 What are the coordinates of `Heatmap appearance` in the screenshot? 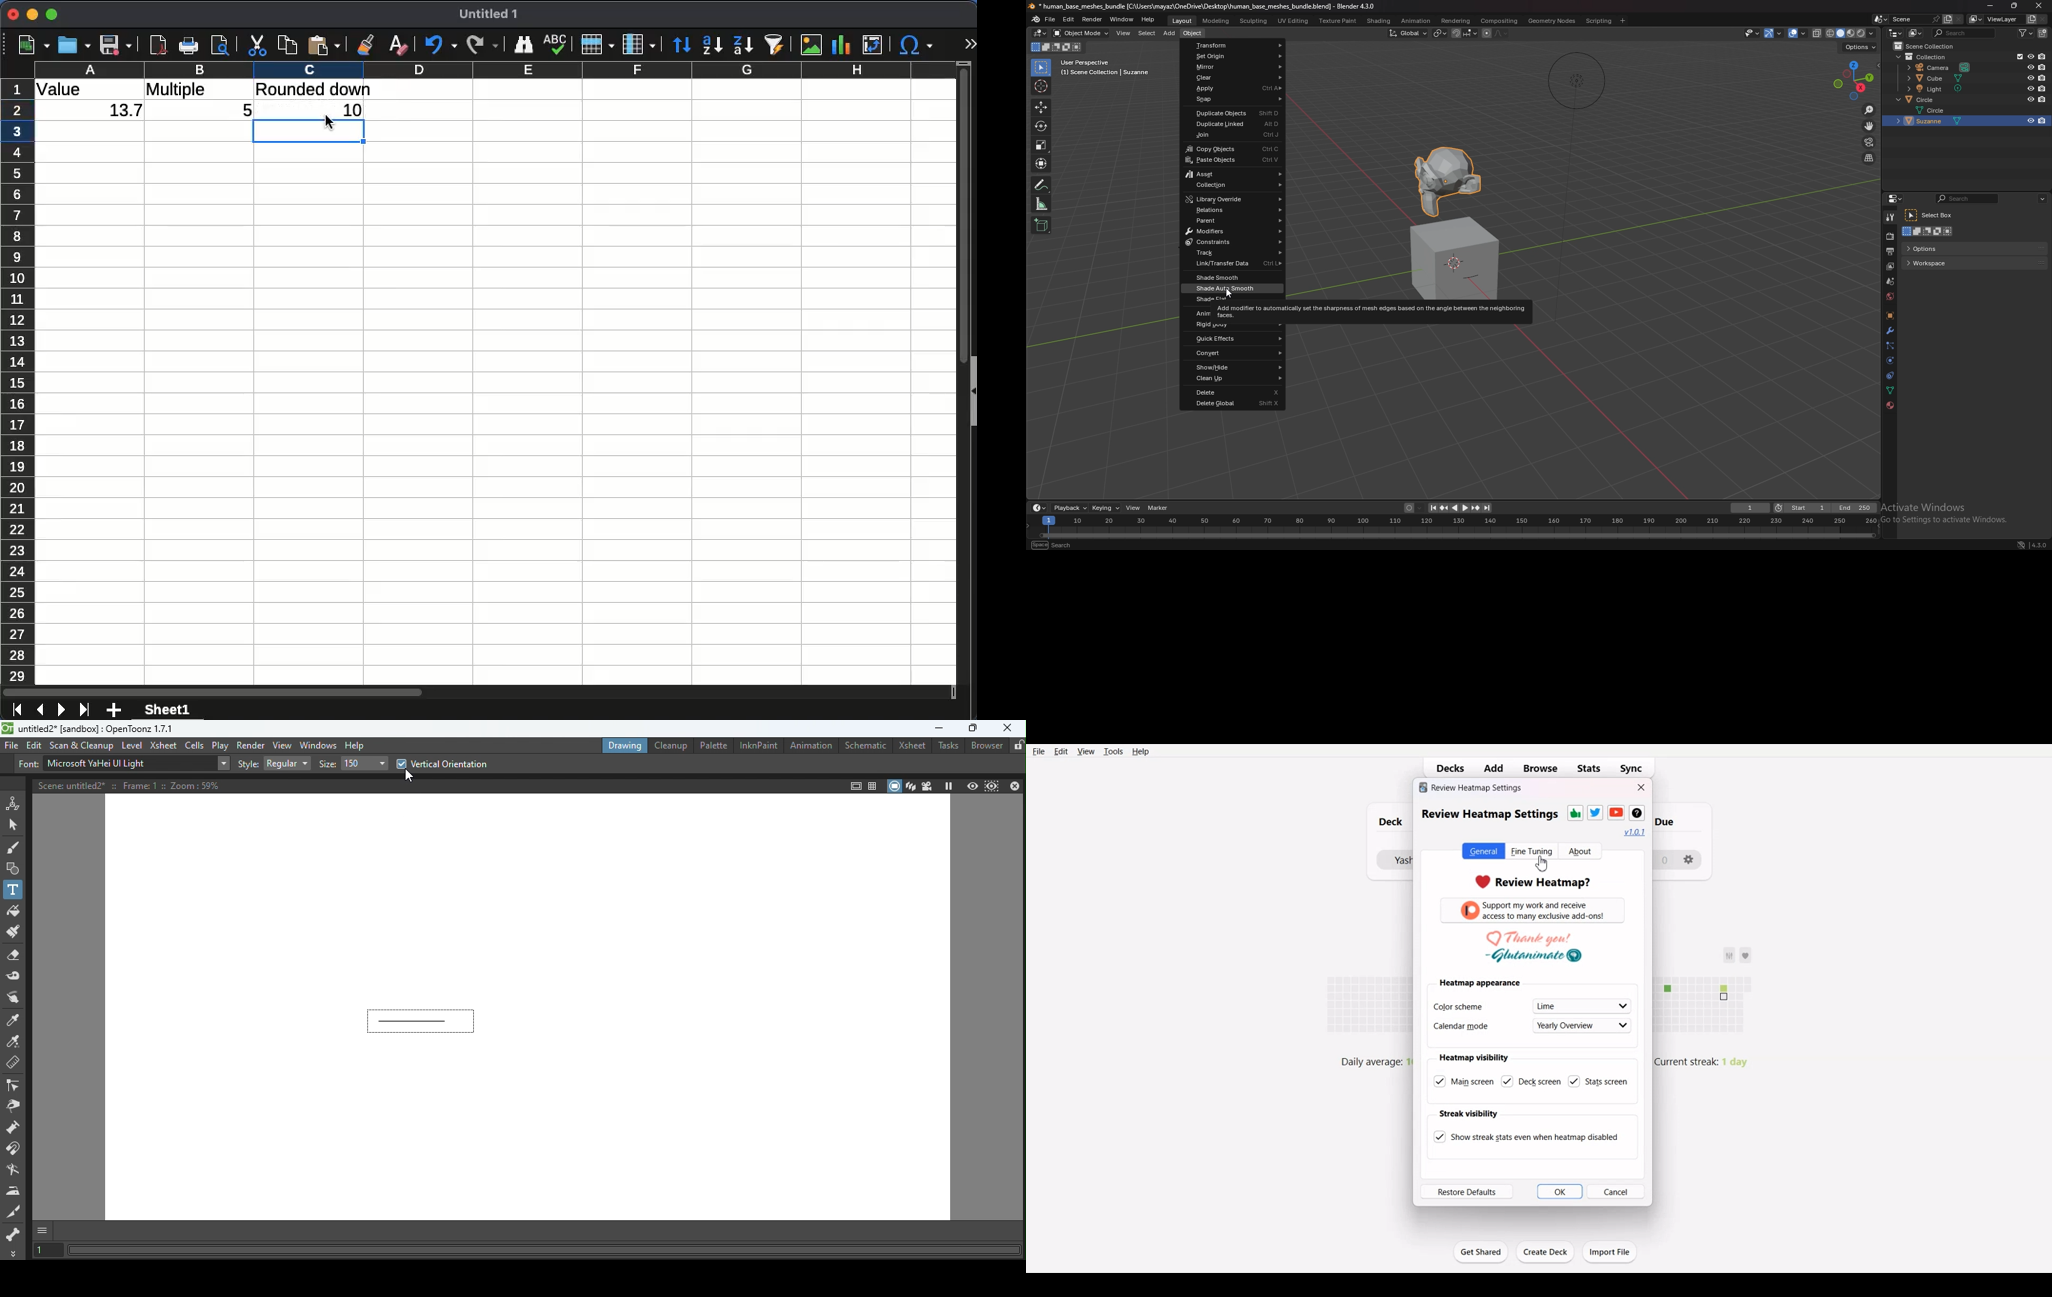 It's located at (1480, 983).